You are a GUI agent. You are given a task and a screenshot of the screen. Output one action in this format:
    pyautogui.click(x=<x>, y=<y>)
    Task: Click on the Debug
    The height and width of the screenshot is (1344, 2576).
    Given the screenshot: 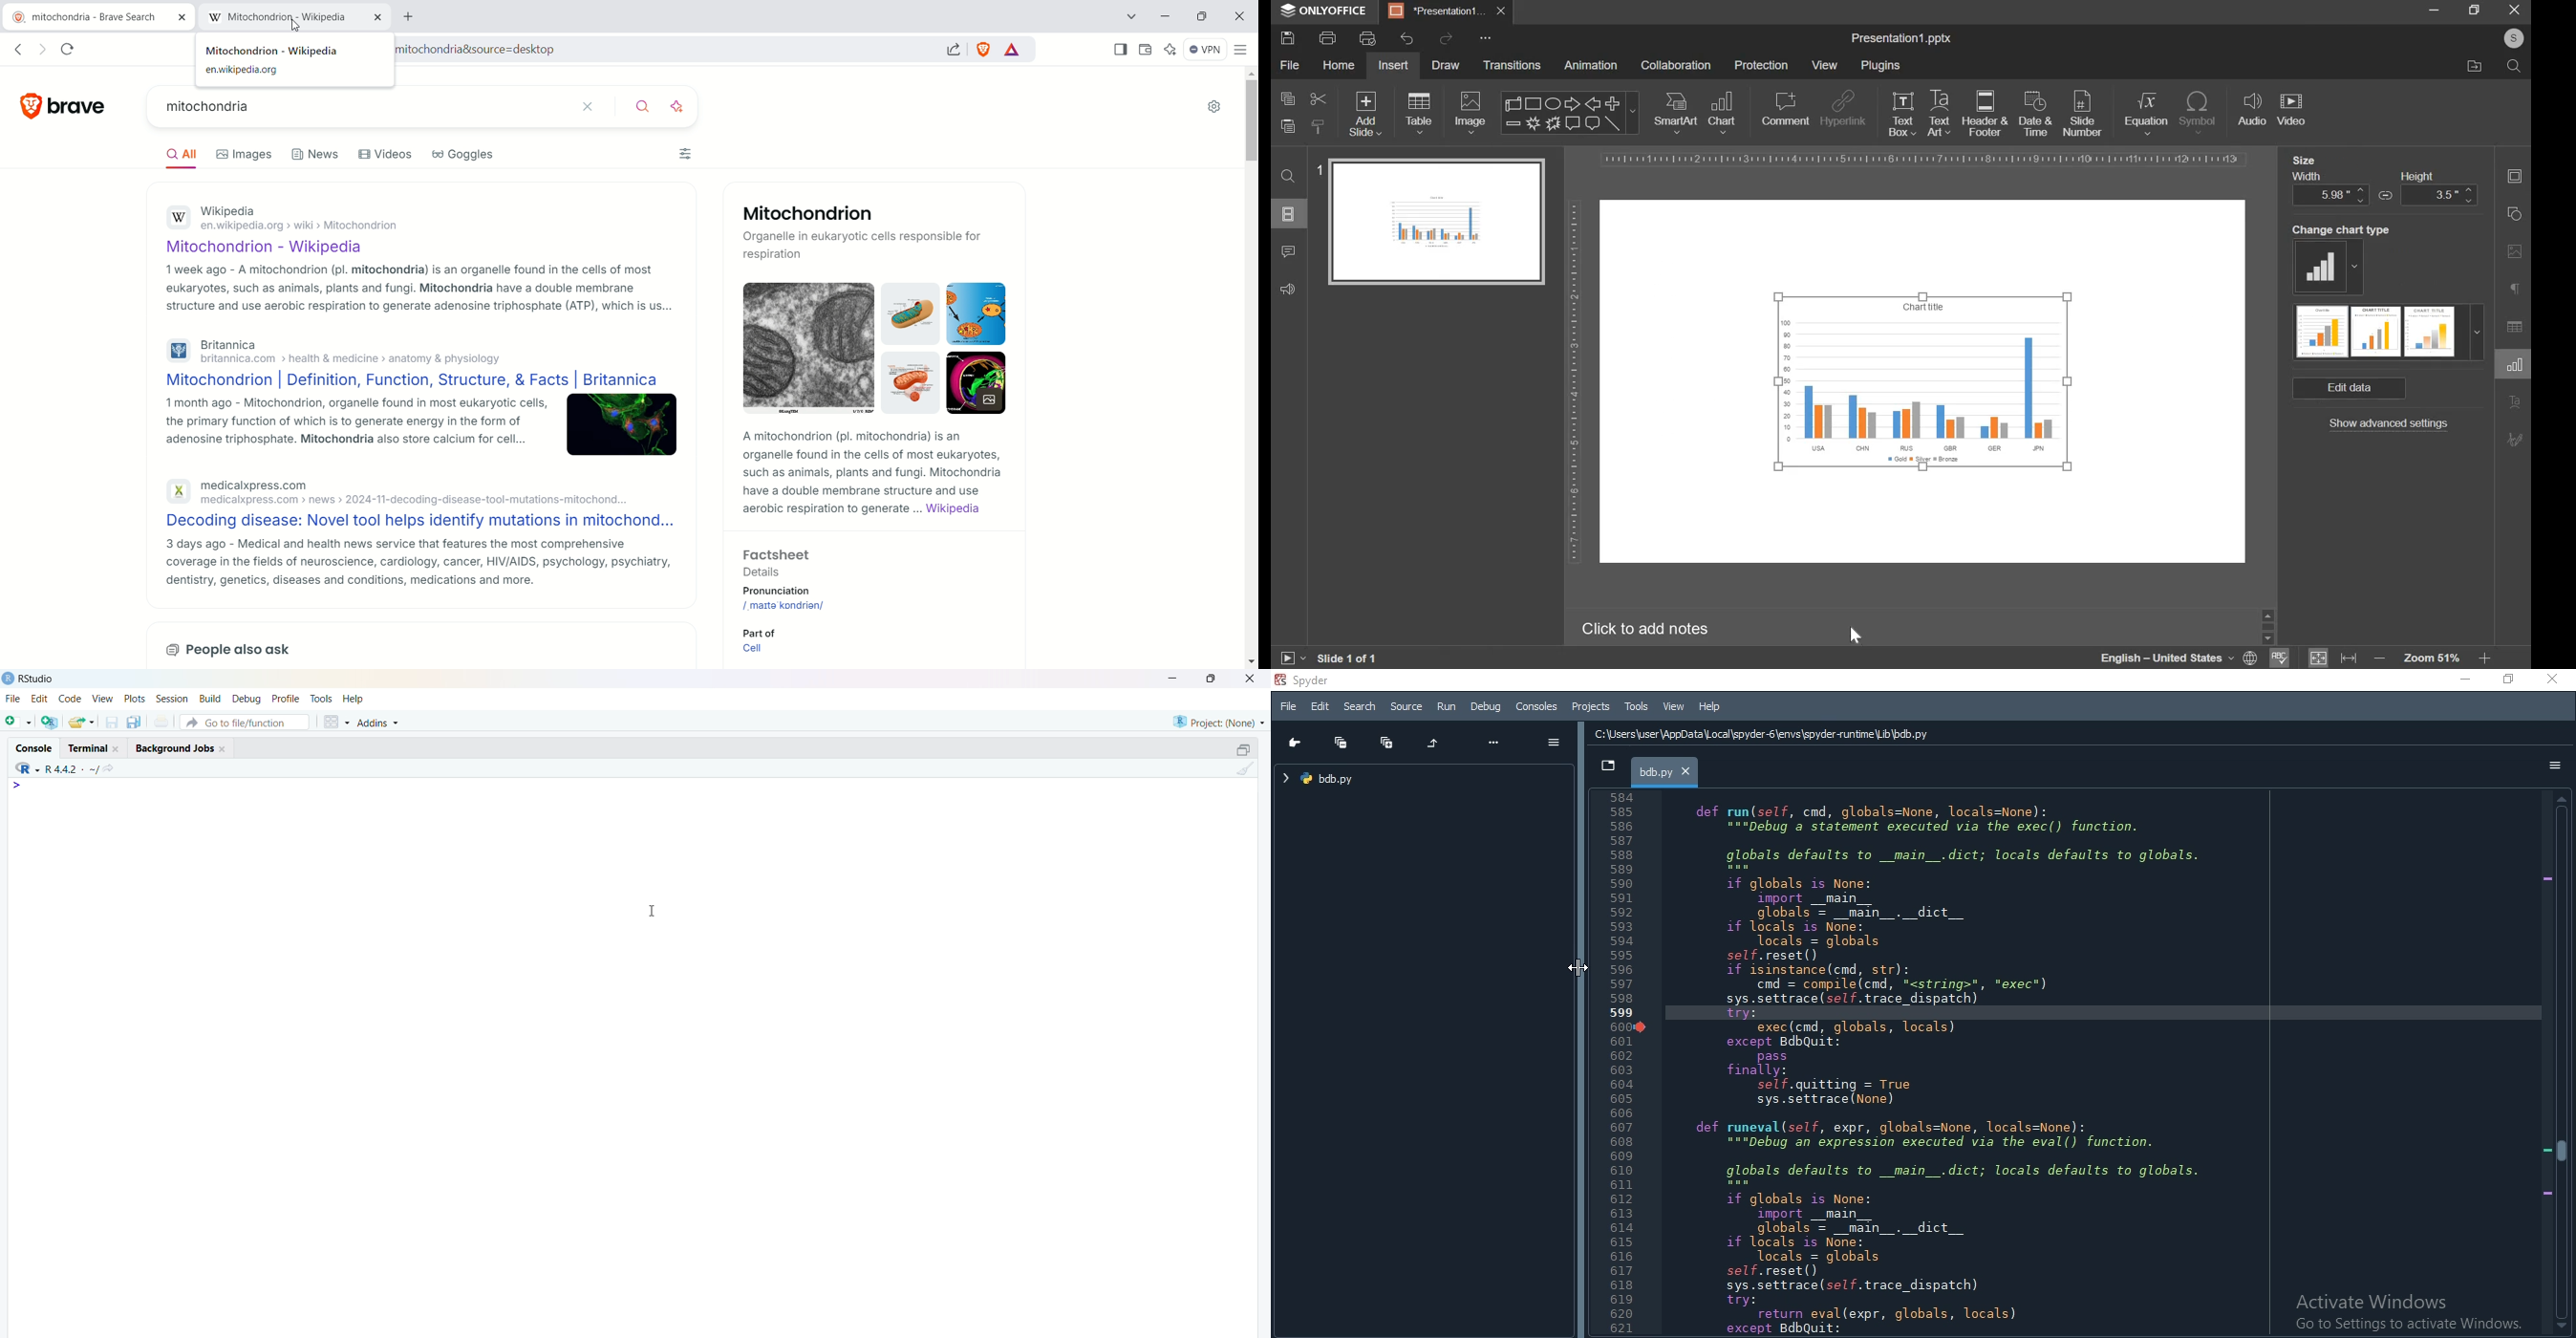 What is the action you would take?
    pyautogui.click(x=1487, y=706)
    